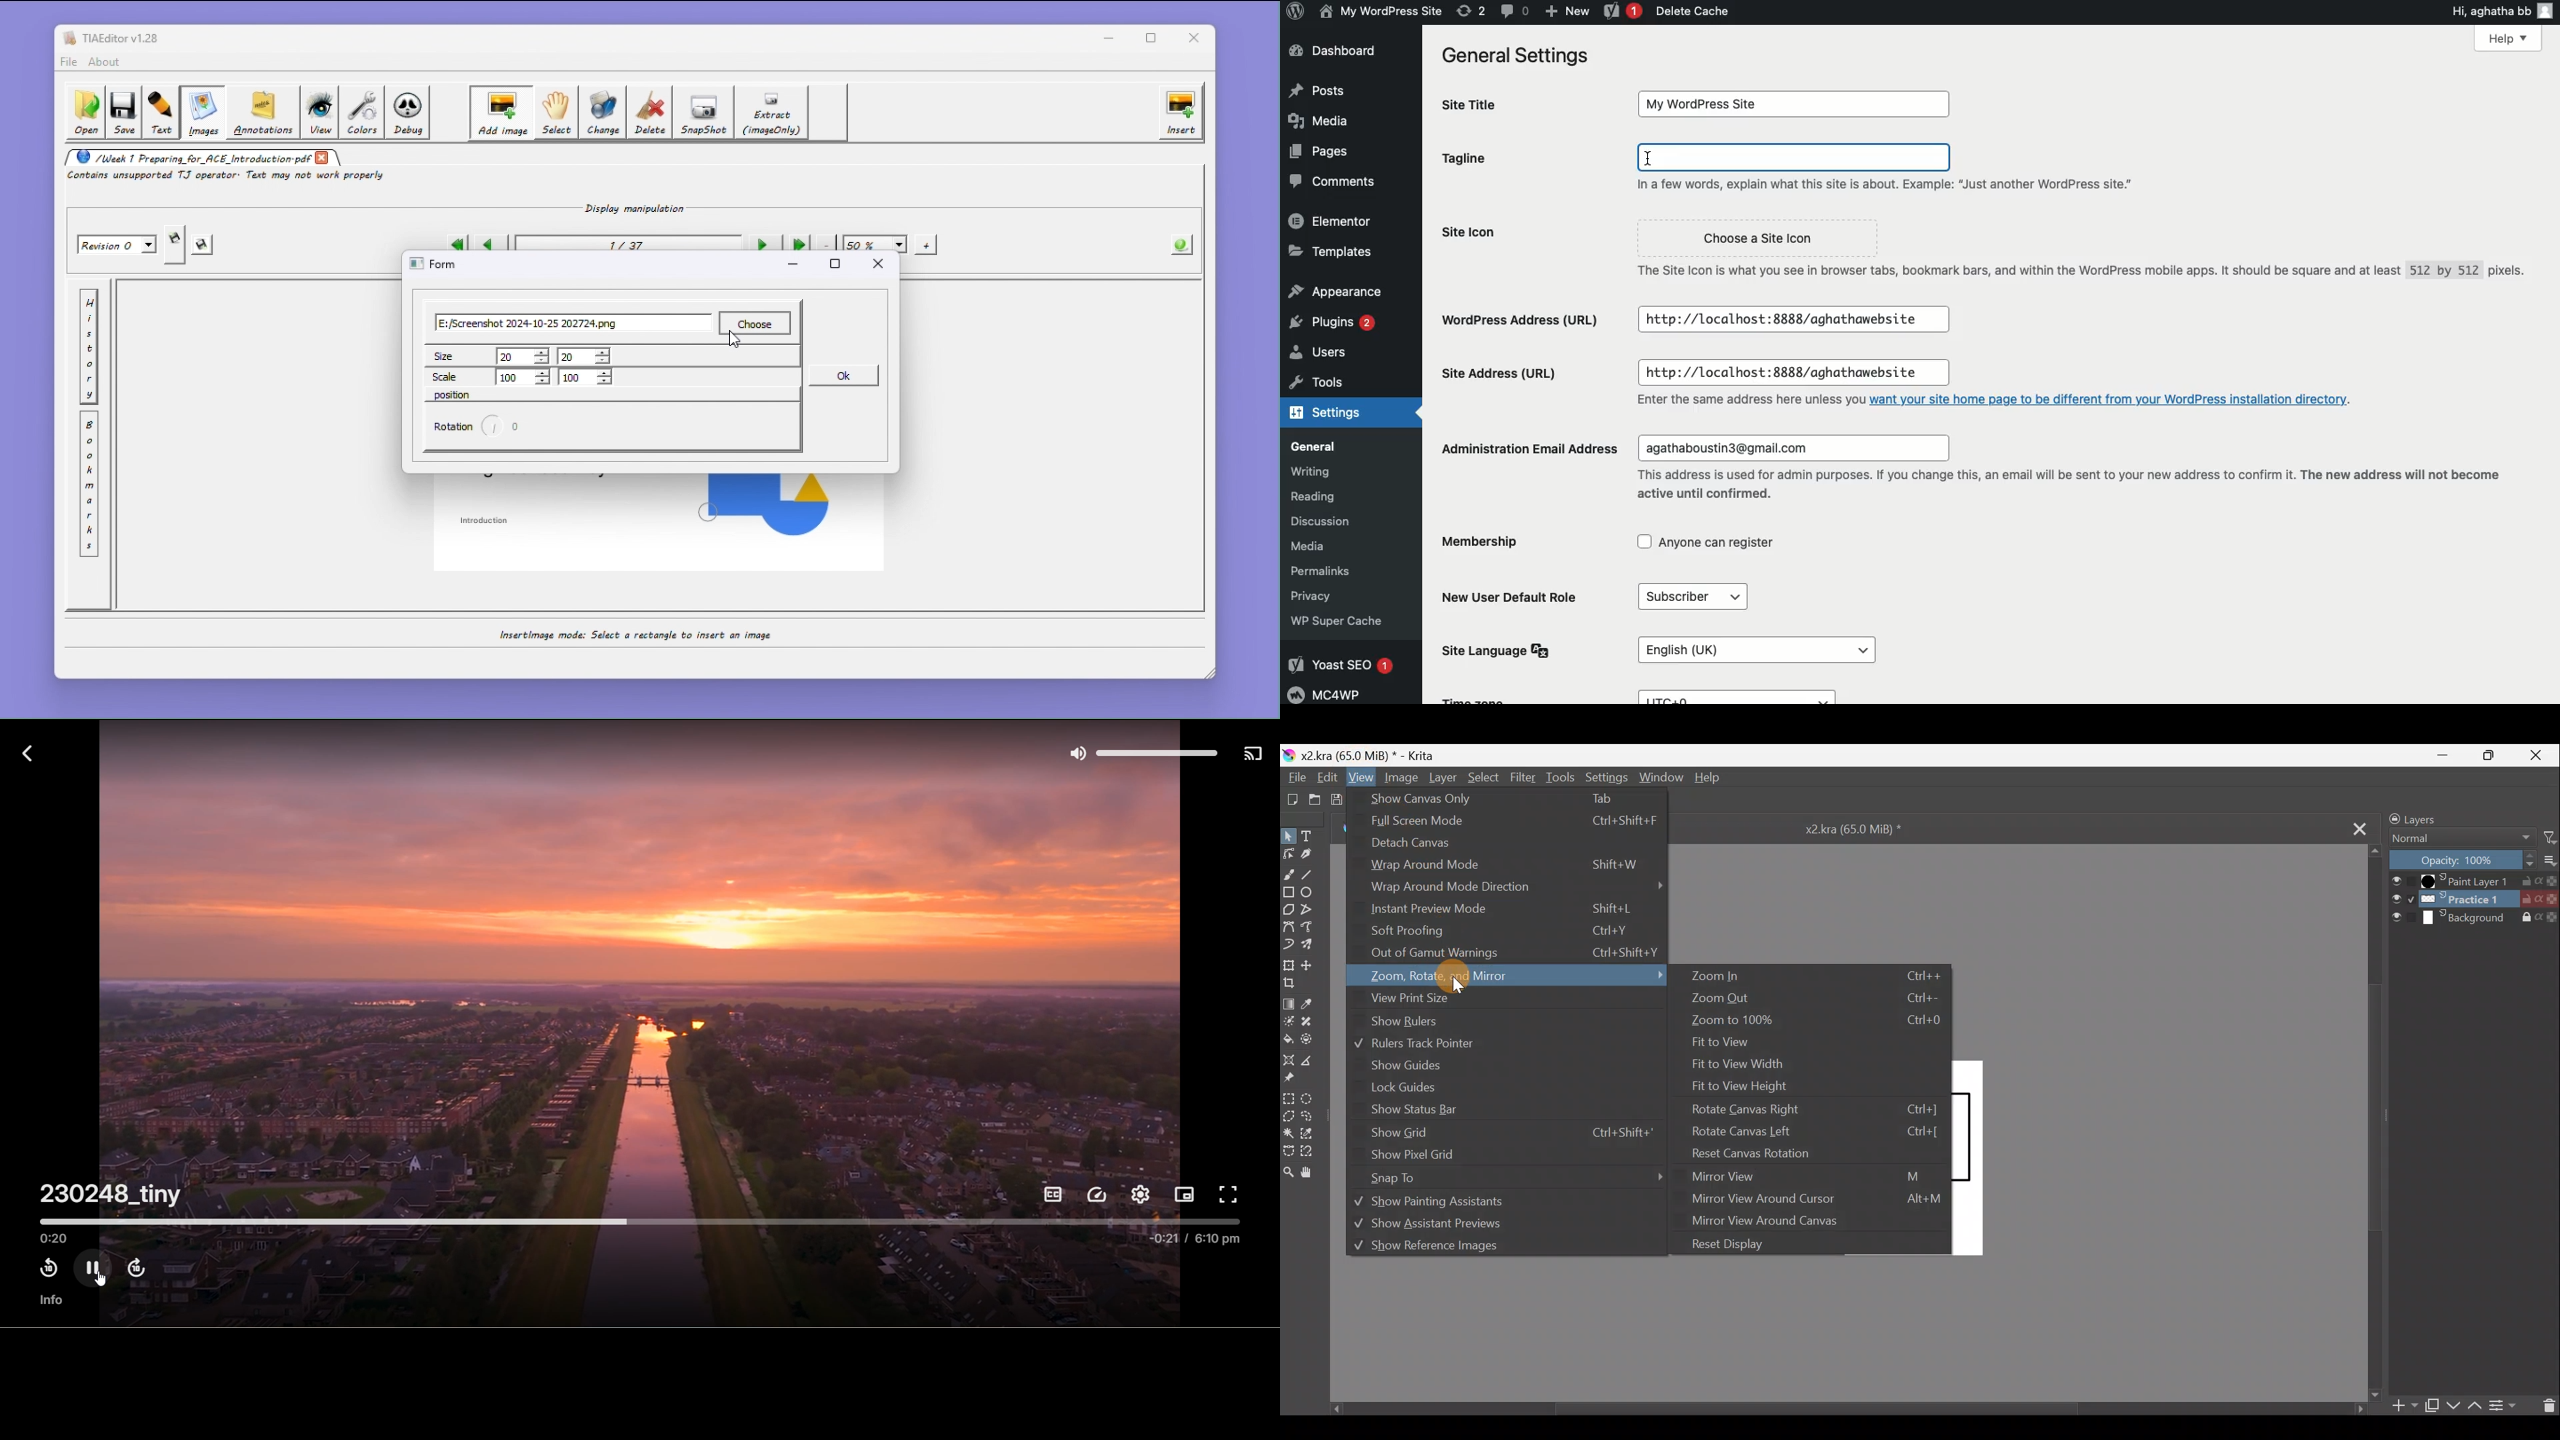  Describe the element at coordinates (1288, 926) in the screenshot. I see `Bezier curve tool` at that location.